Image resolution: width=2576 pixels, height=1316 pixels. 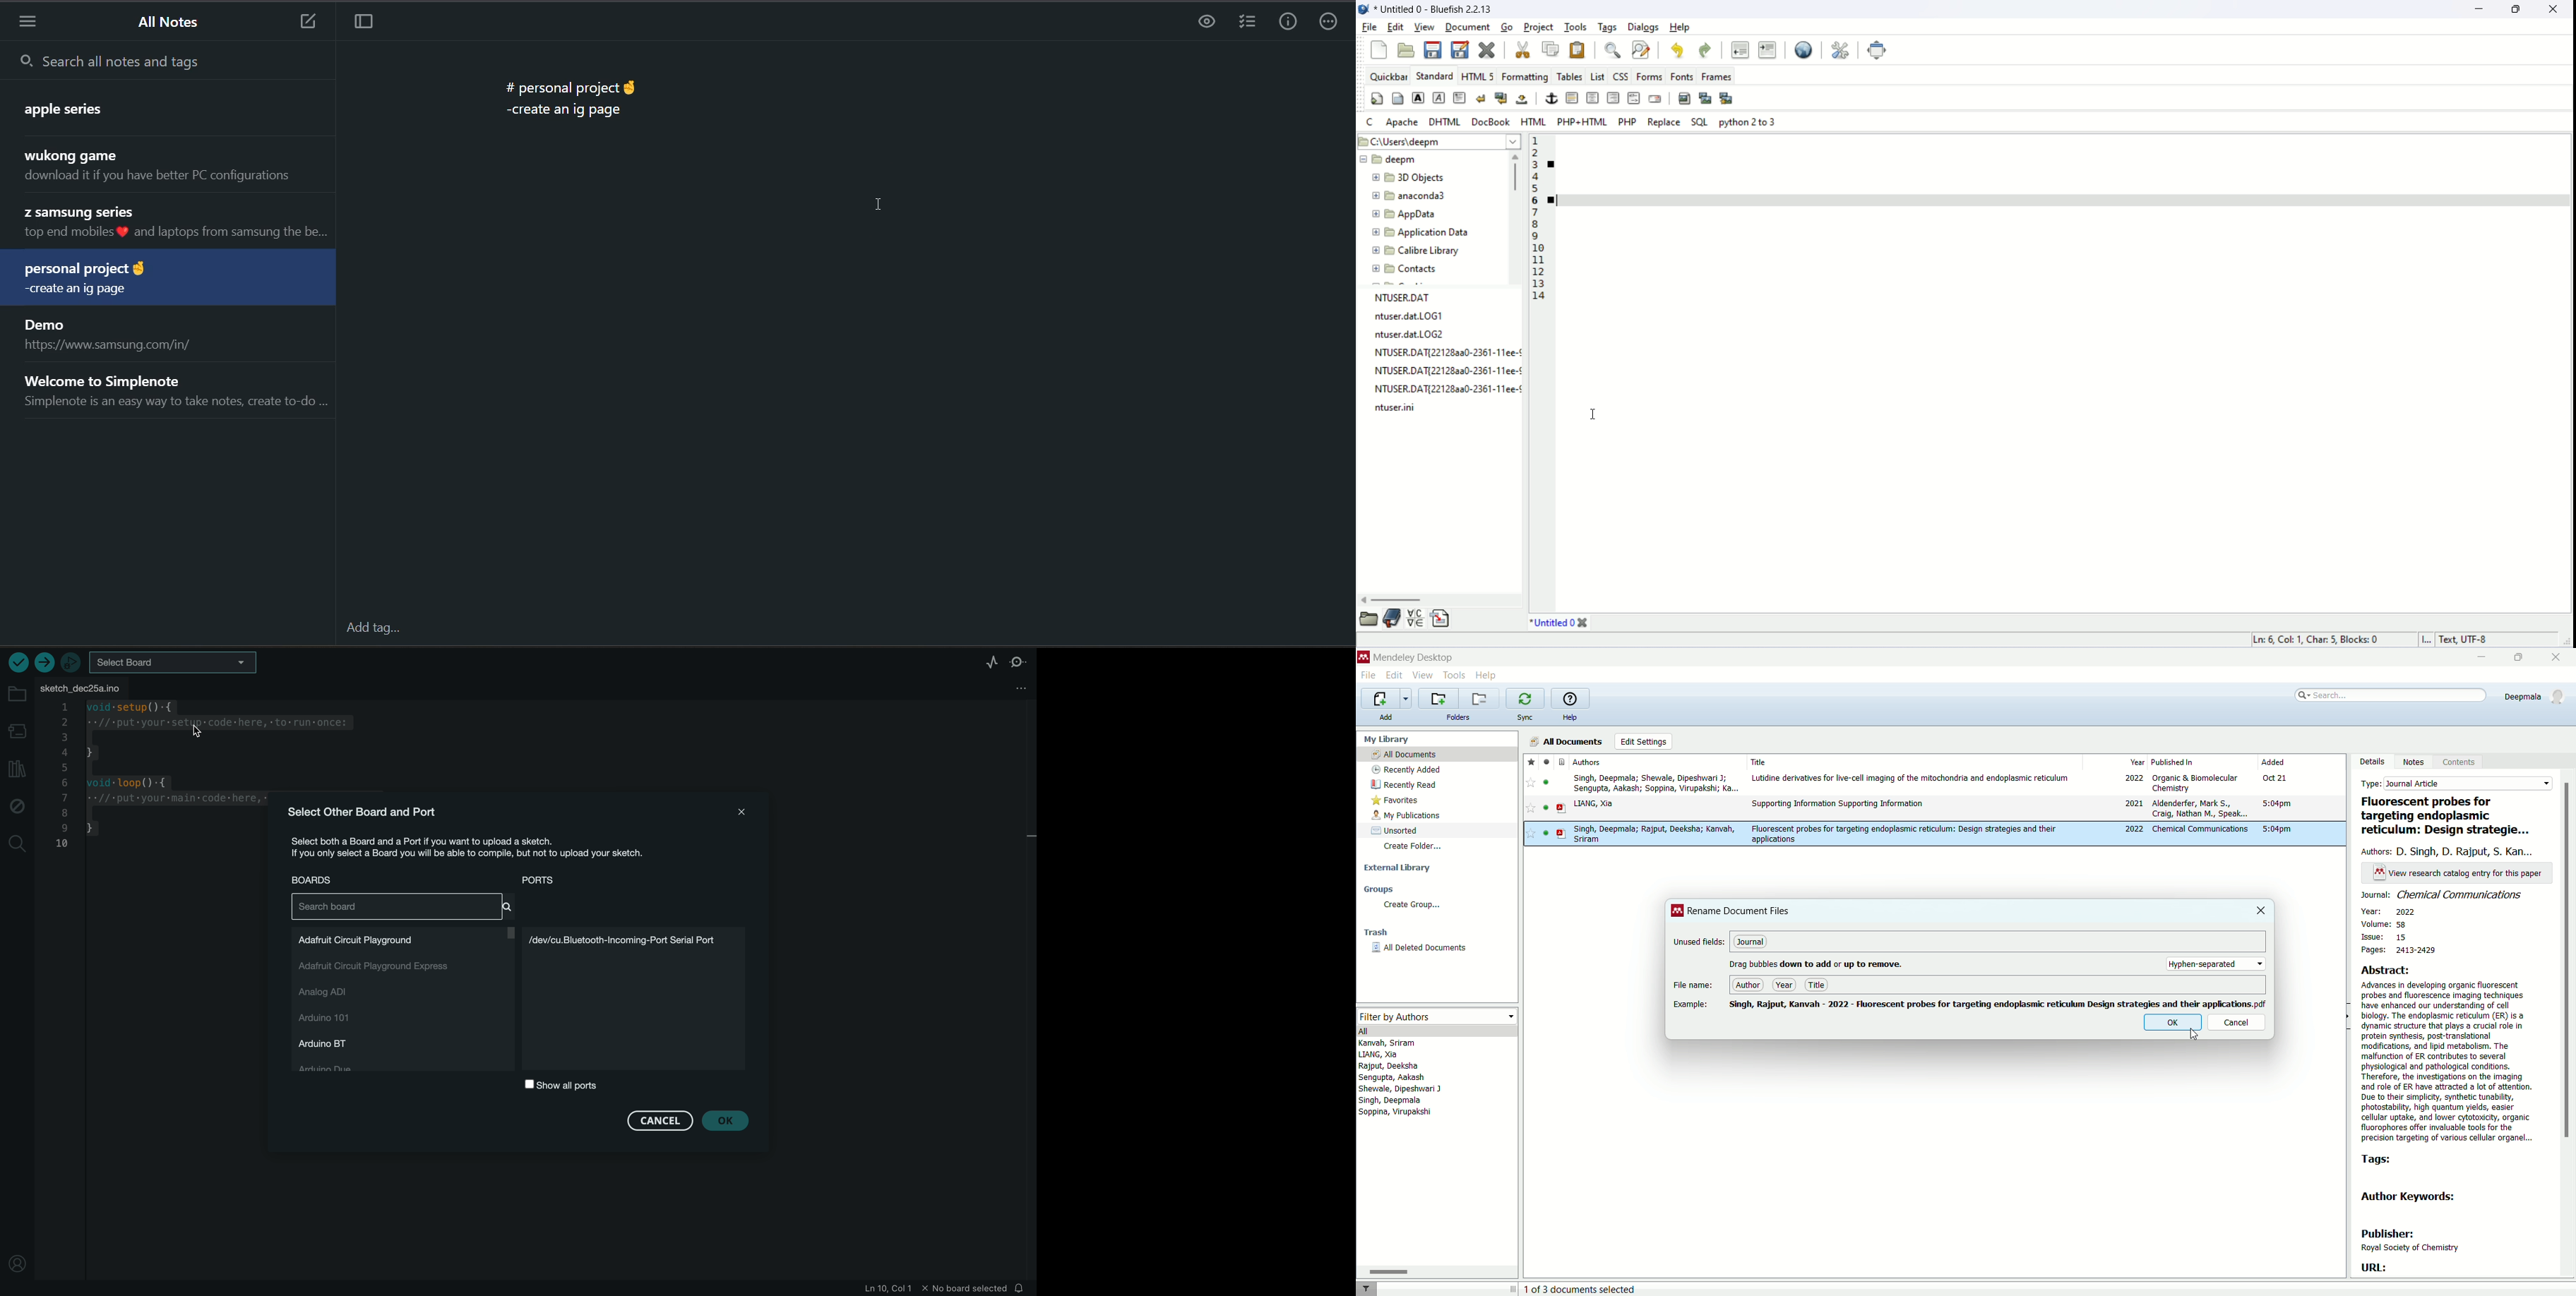 What do you see at coordinates (1582, 121) in the screenshot?
I see `PHP+HTML` at bounding box center [1582, 121].